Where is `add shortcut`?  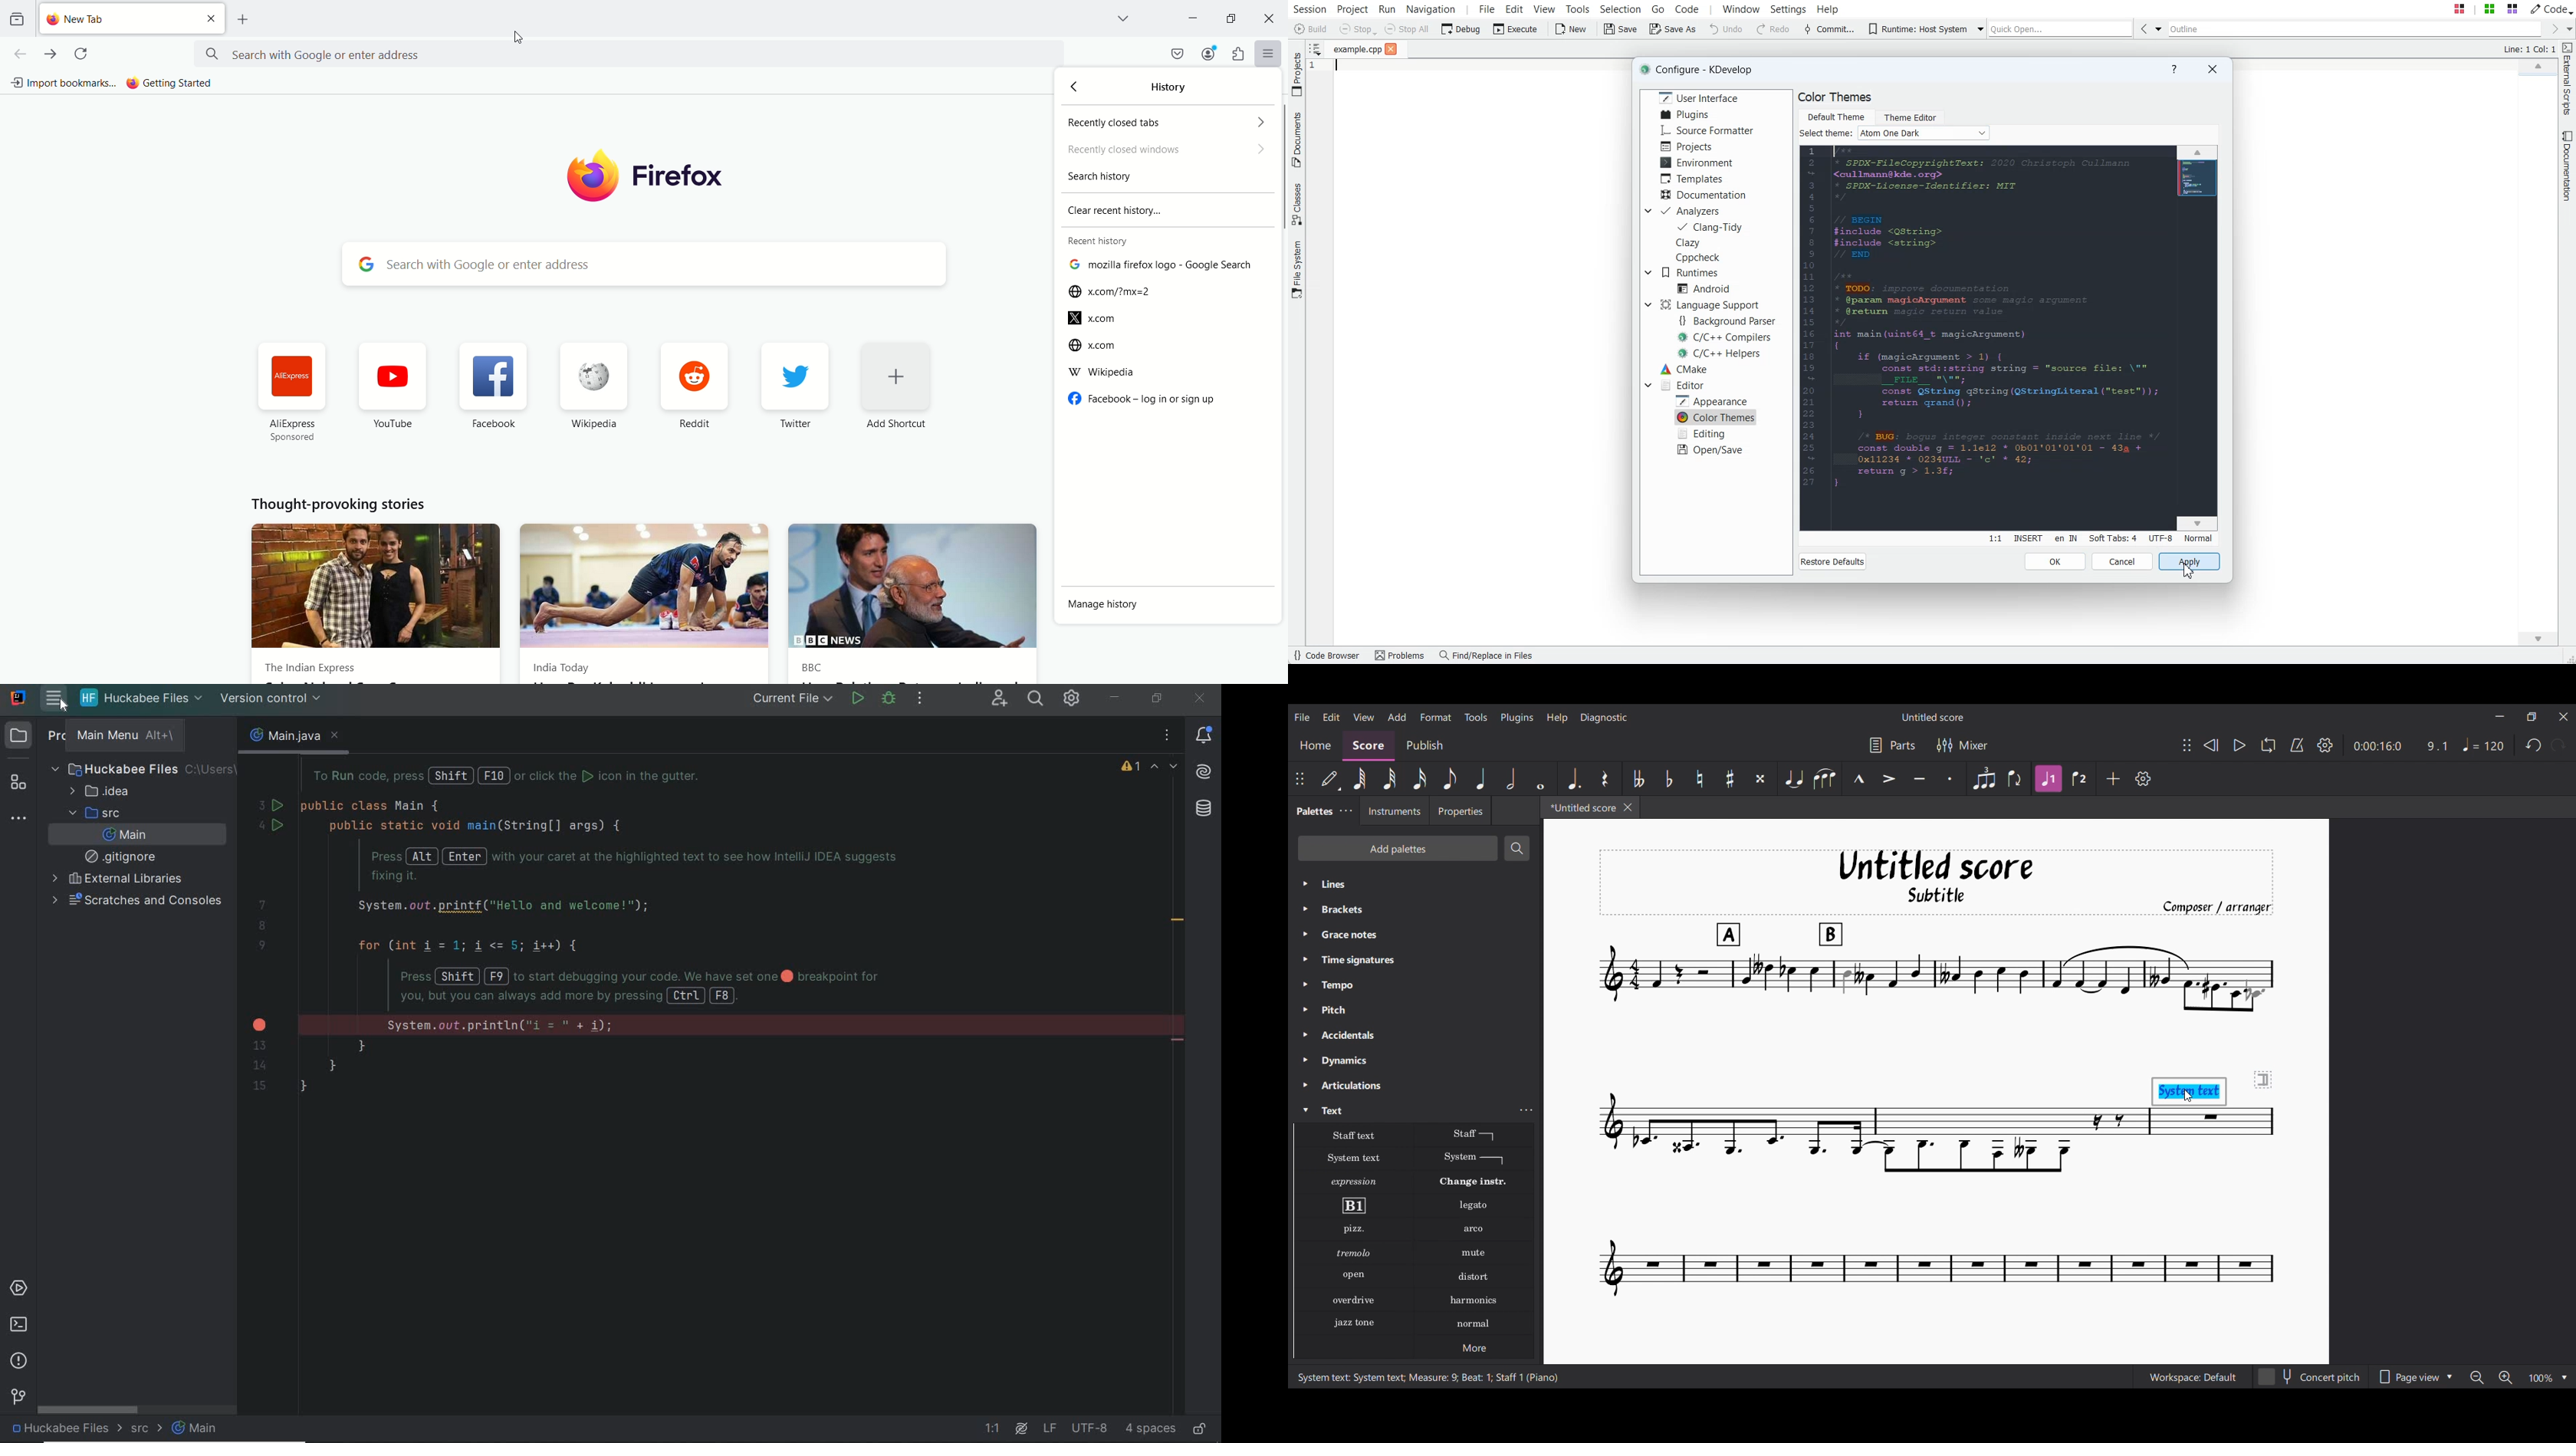 add shortcut is located at coordinates (894, 390).